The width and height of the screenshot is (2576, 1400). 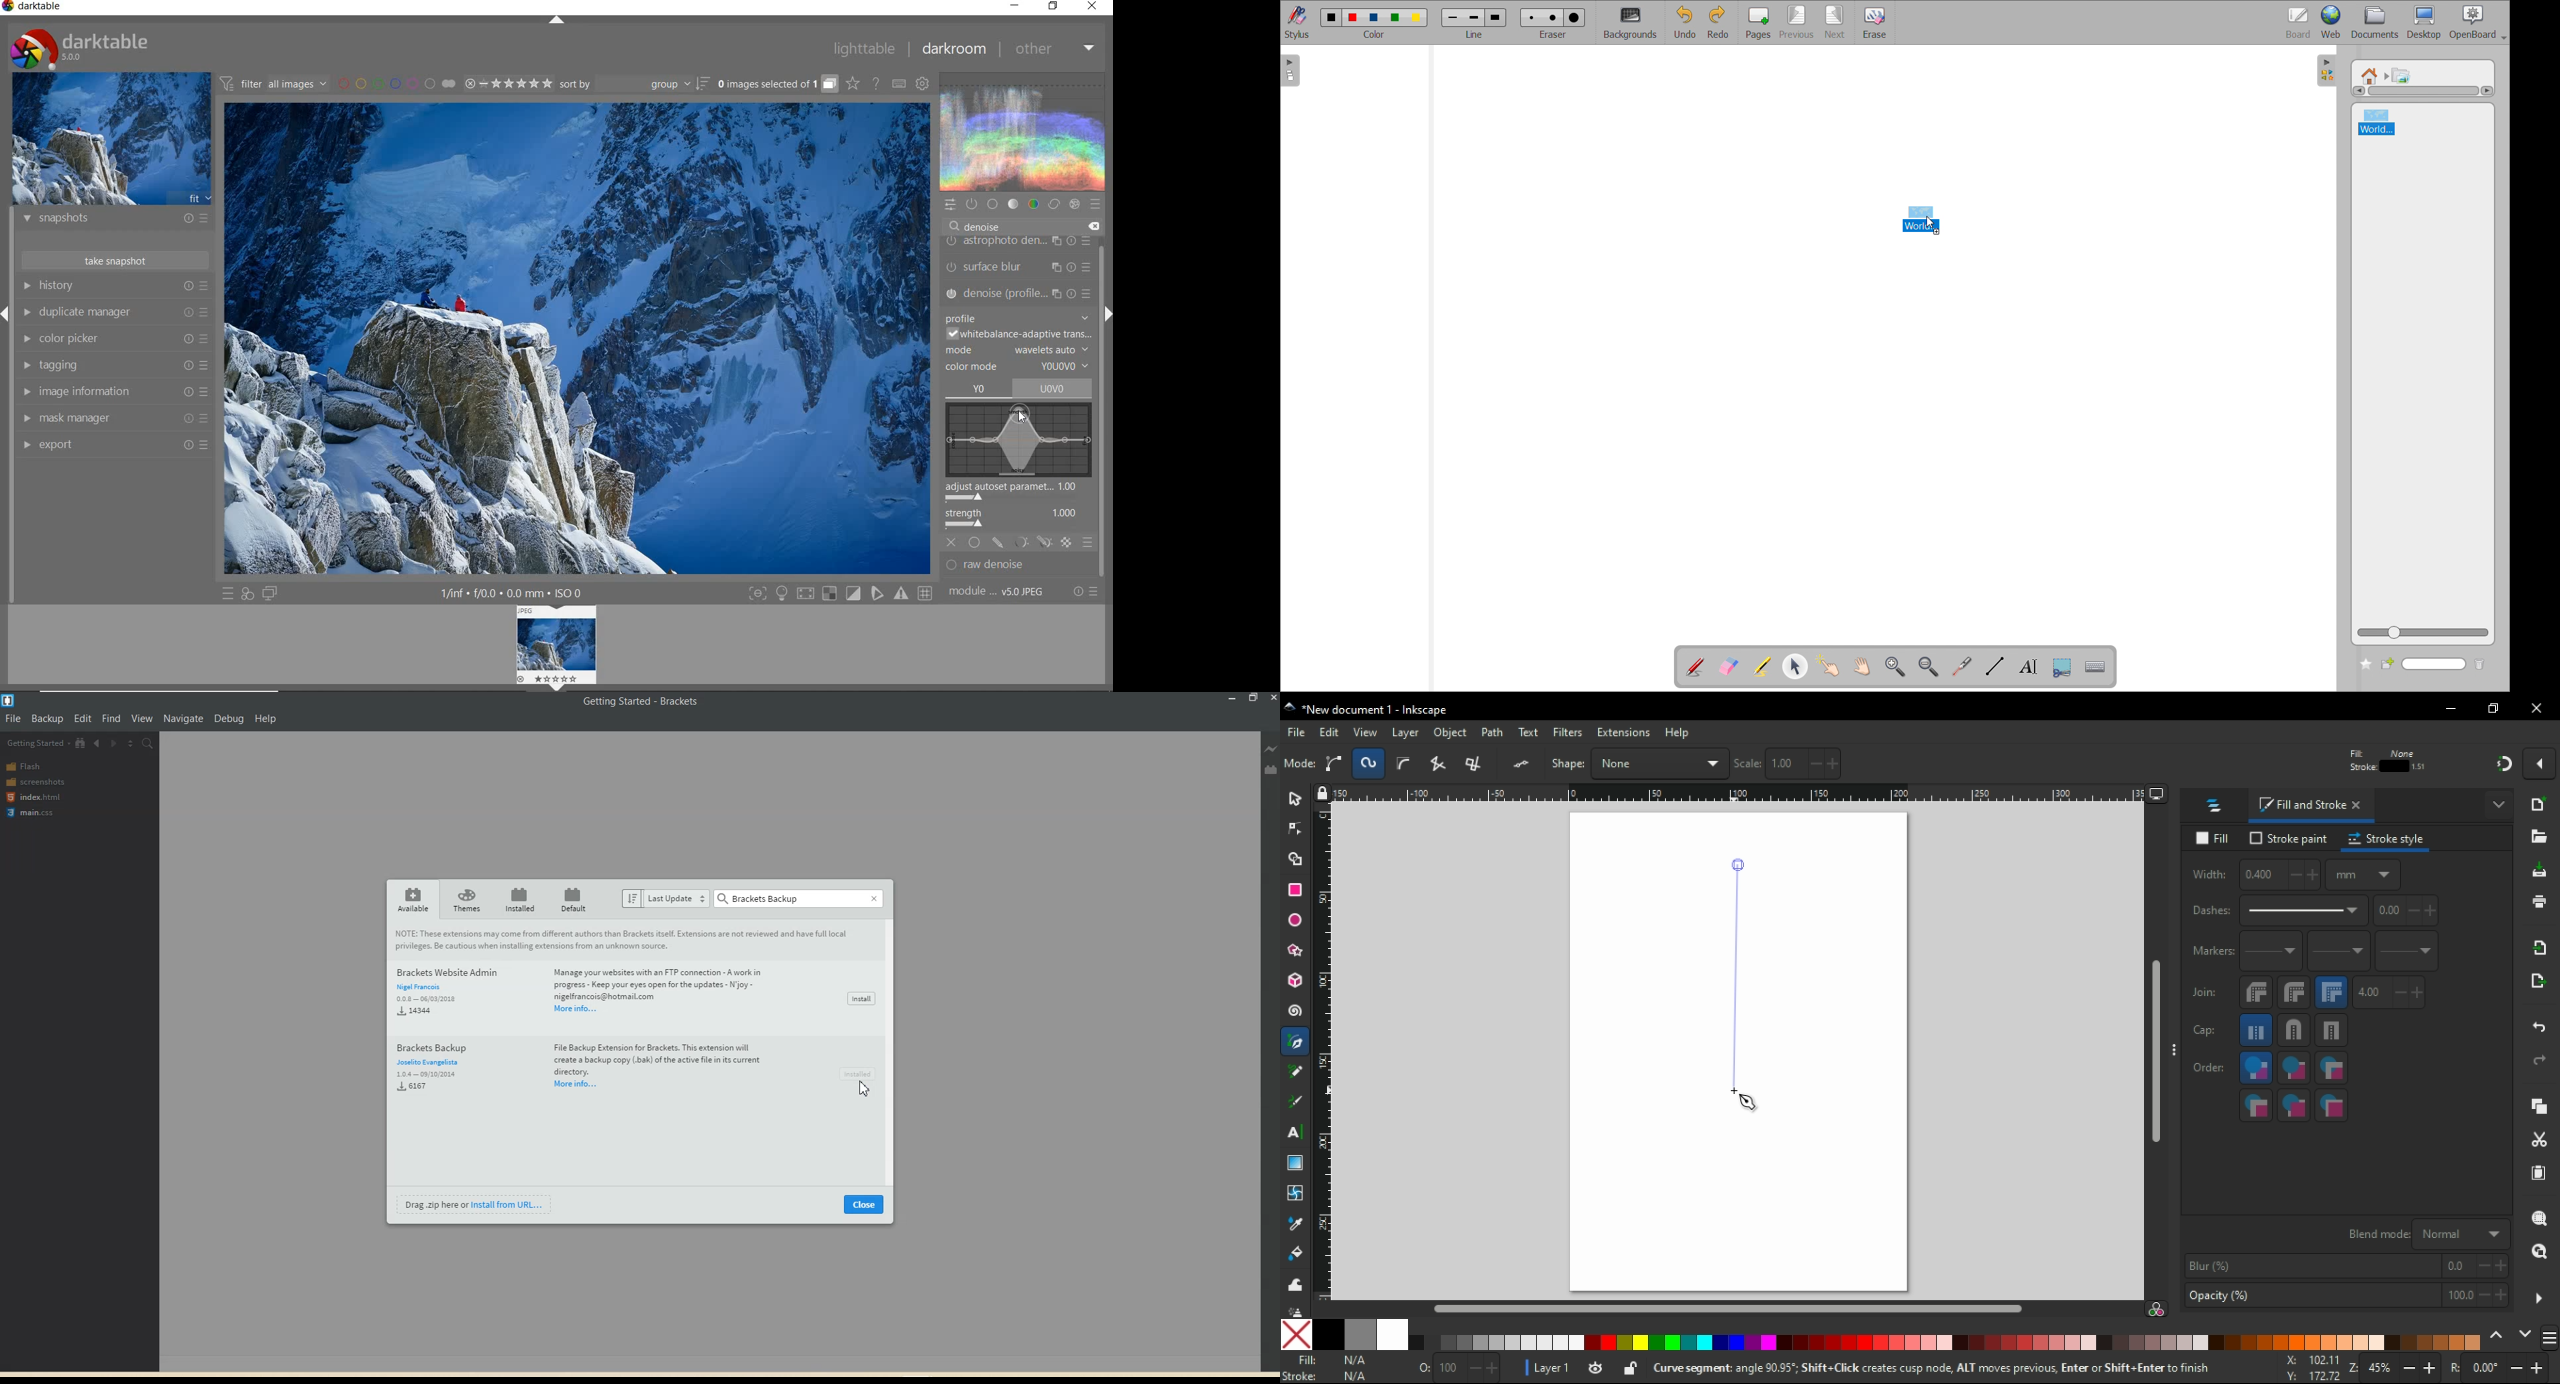 What do you see at coordinates (1393, 1334) in the screenshot?
I see `white` at bounding box center [1393, 1334].